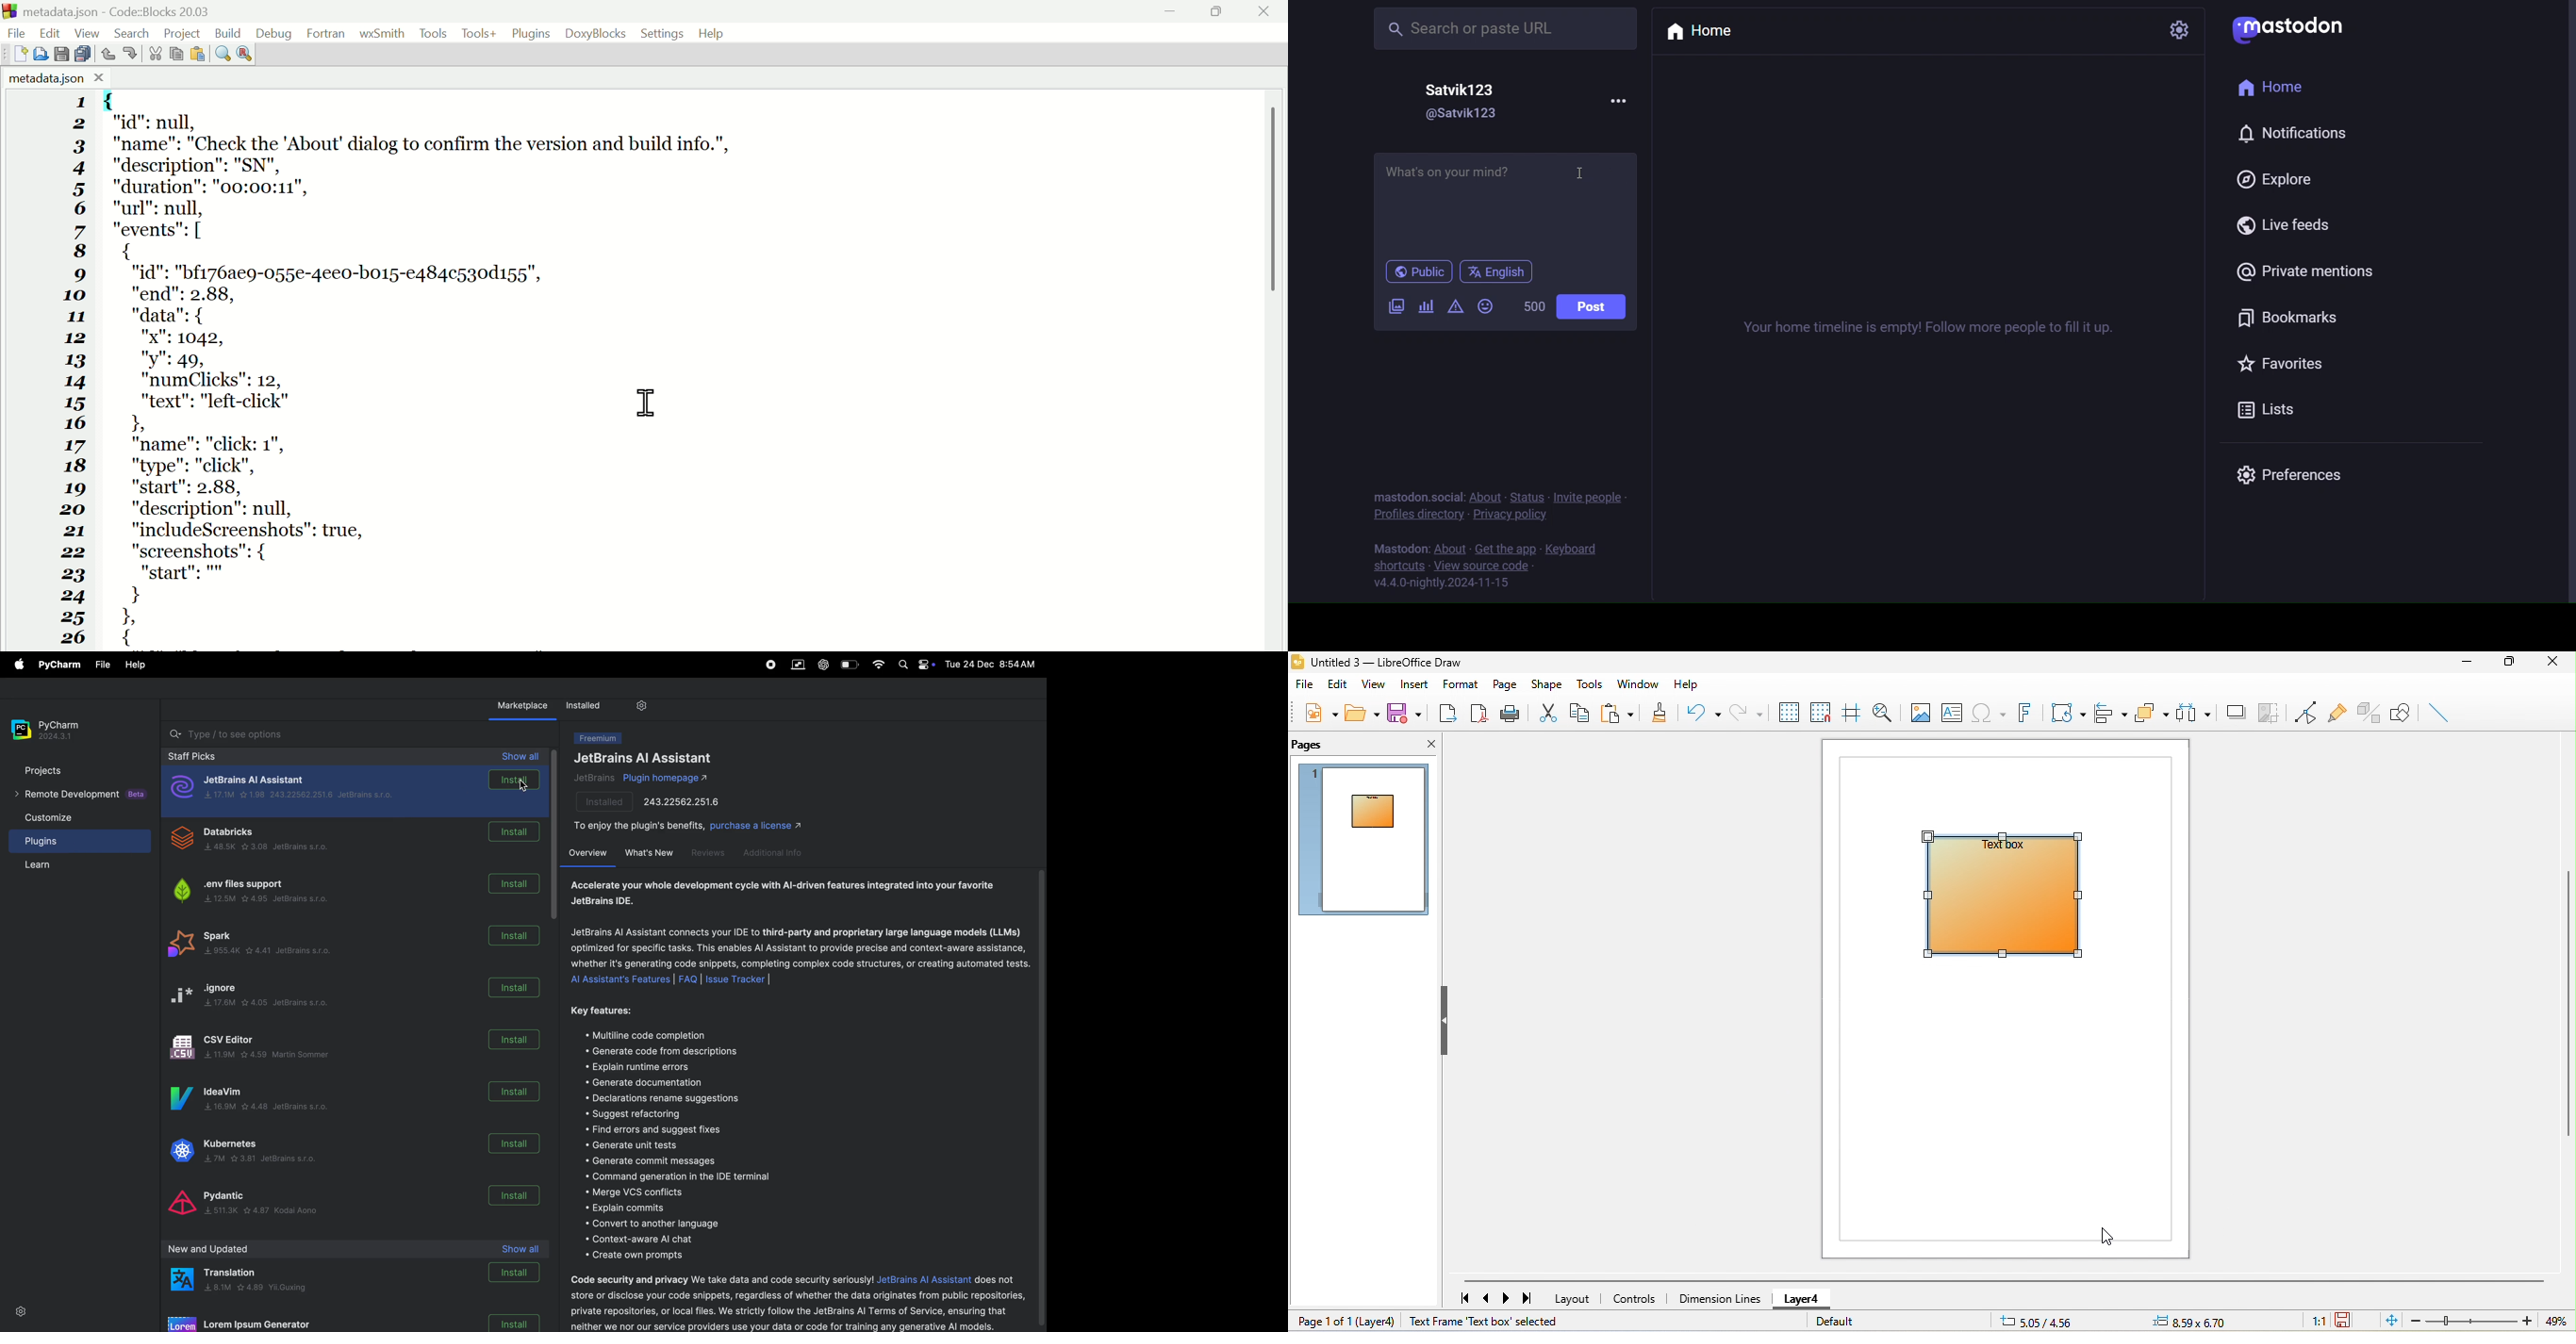 This screenshot has height=1344, width=2576. I want to click on insert line, so click(2442, 713).